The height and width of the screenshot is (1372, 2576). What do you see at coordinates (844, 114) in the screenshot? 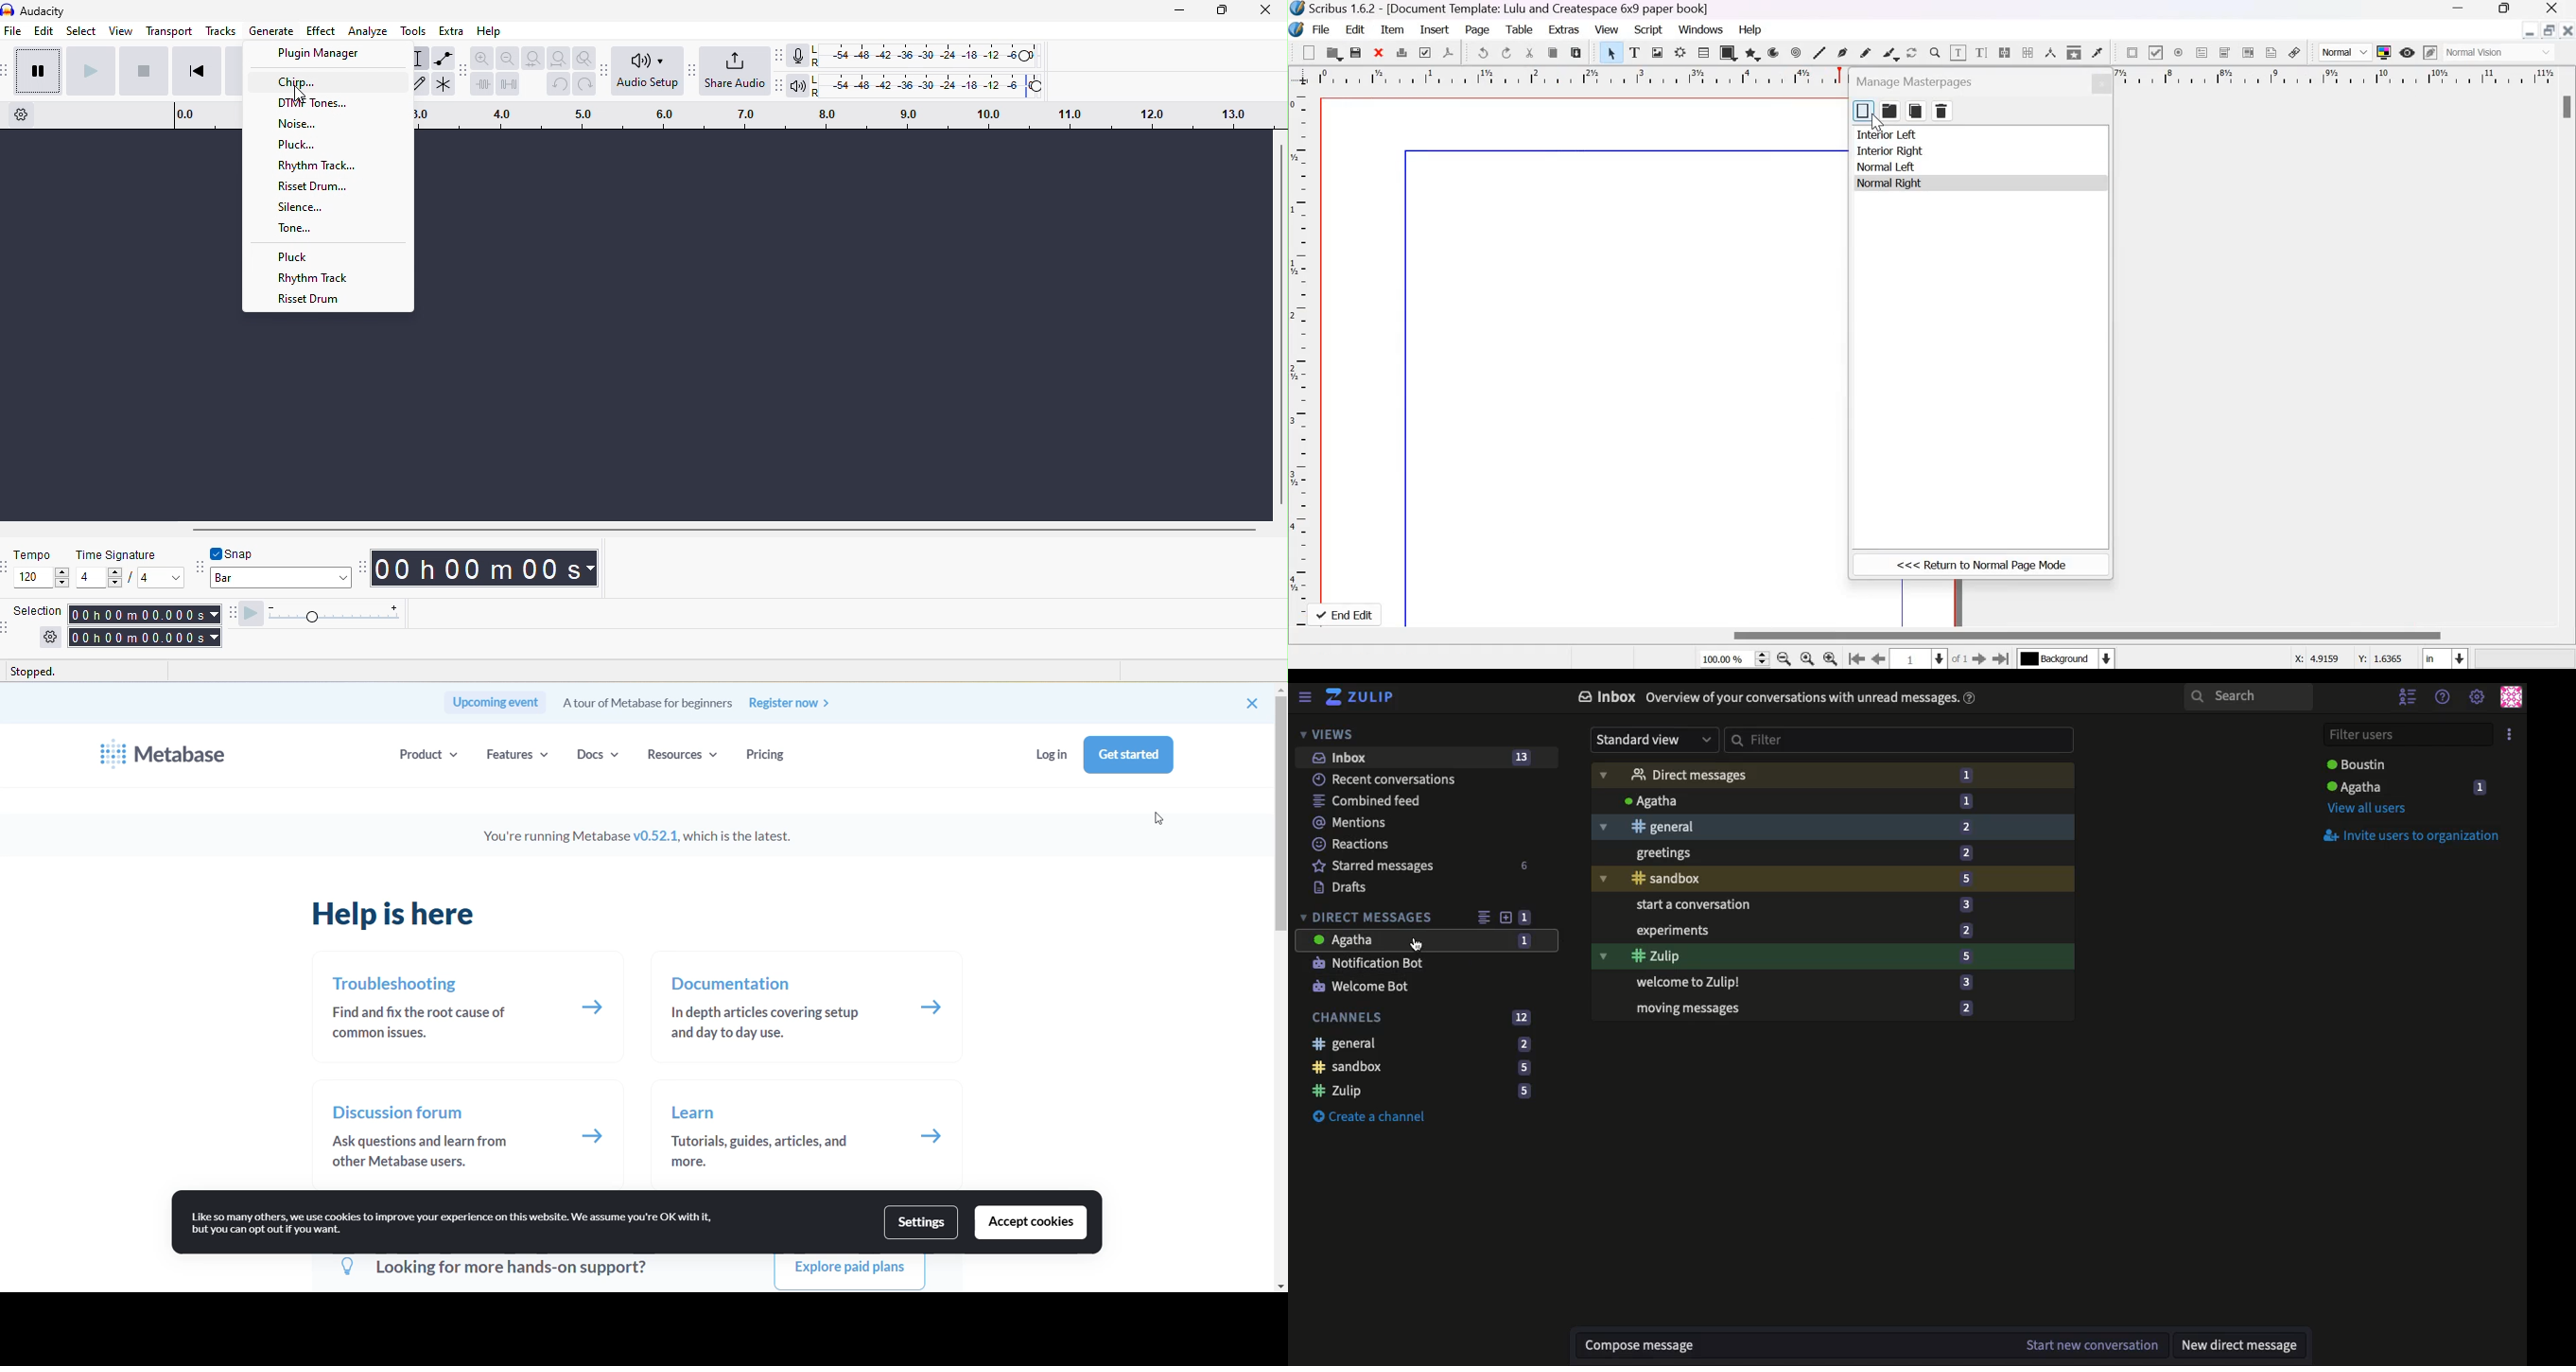
I see `click and drag to define a looping region` at bounding box center [844, 114].